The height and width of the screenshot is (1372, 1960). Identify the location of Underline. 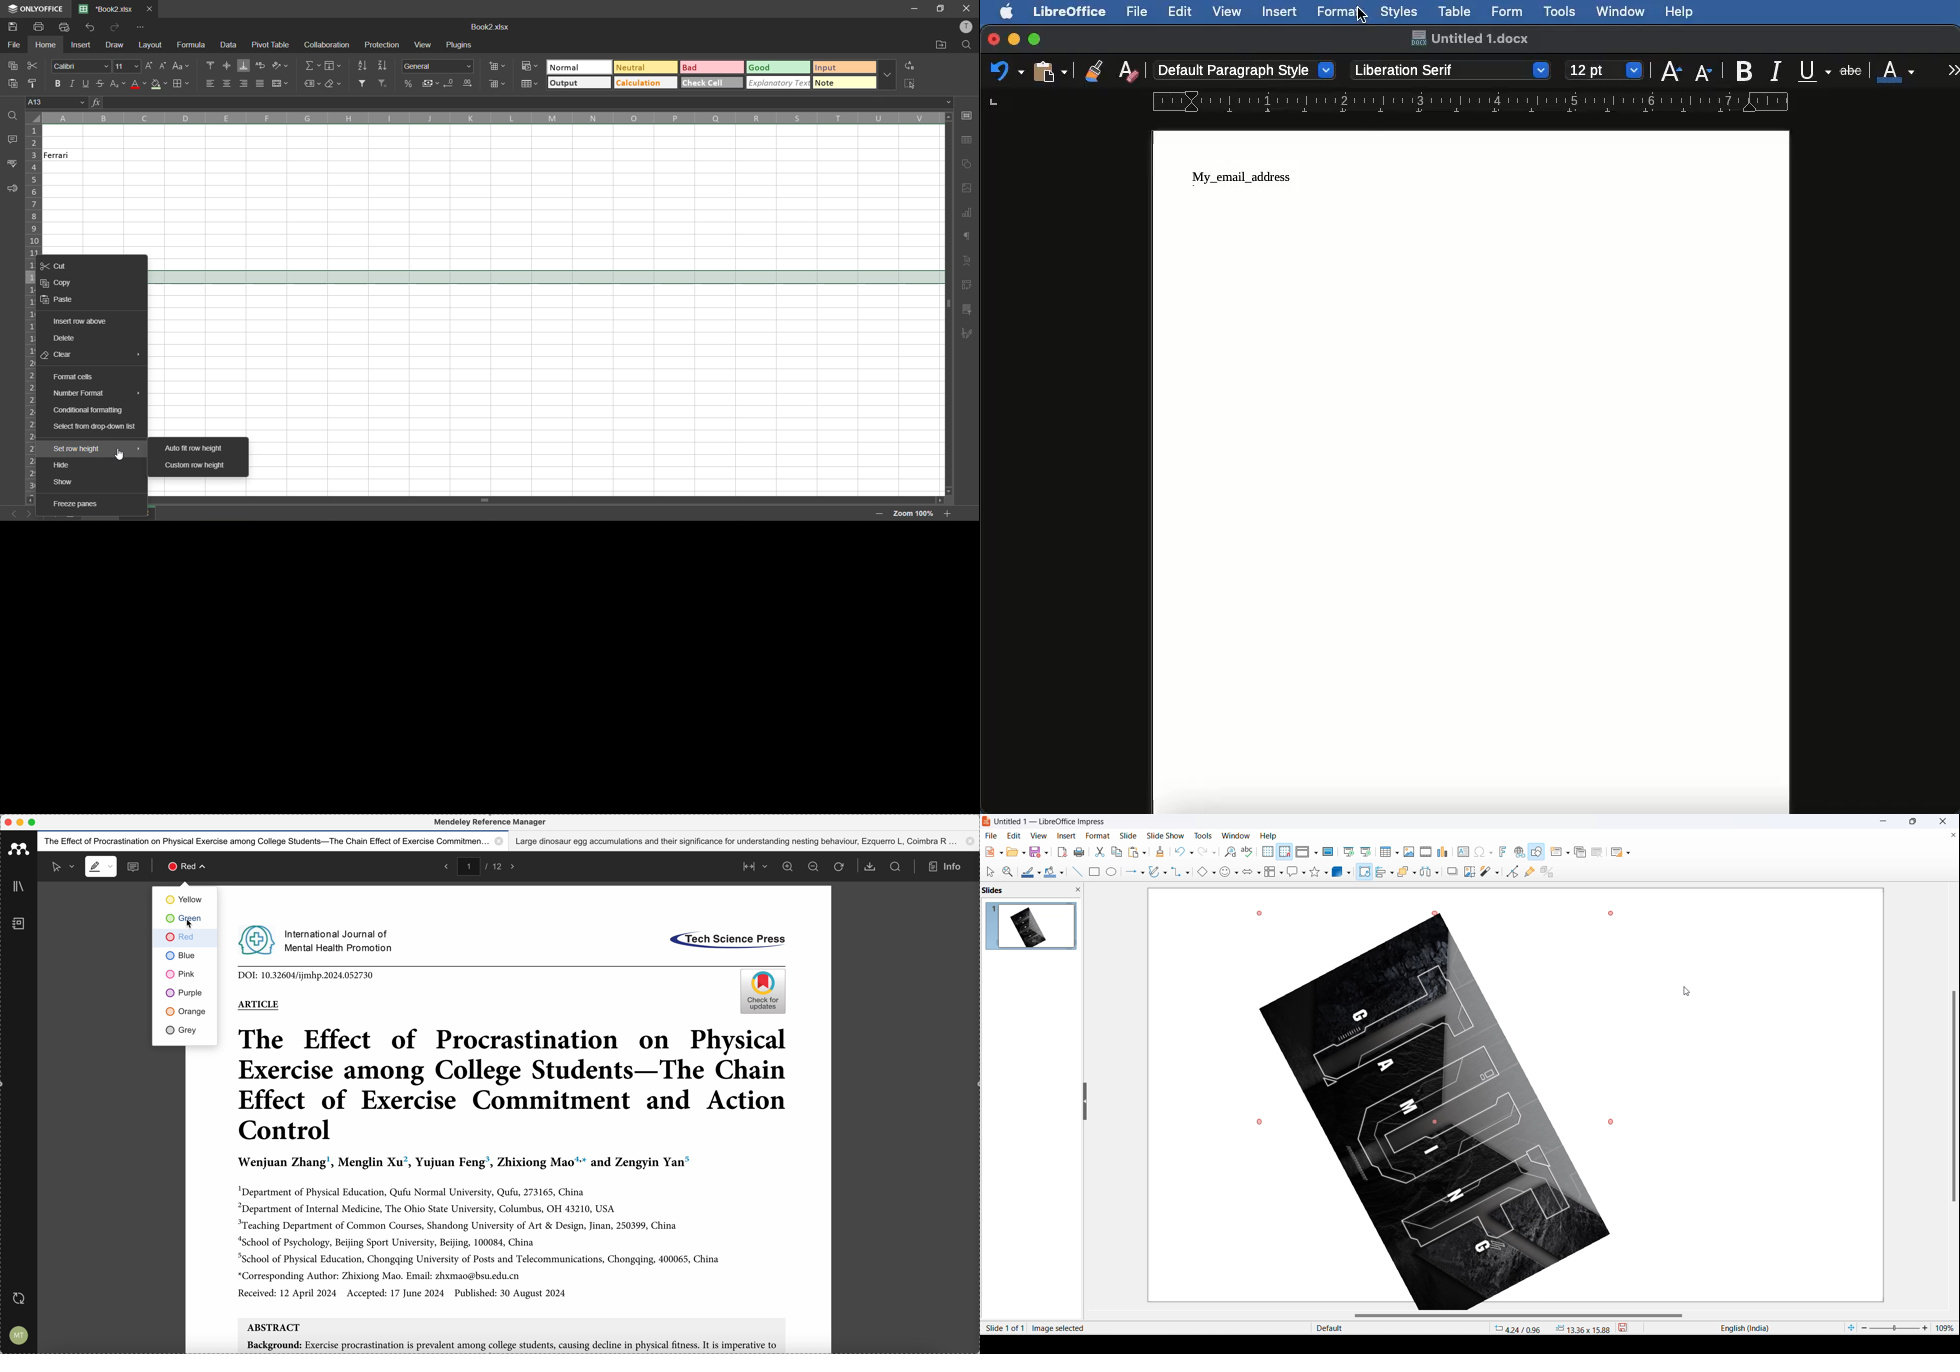
(1816, 72).